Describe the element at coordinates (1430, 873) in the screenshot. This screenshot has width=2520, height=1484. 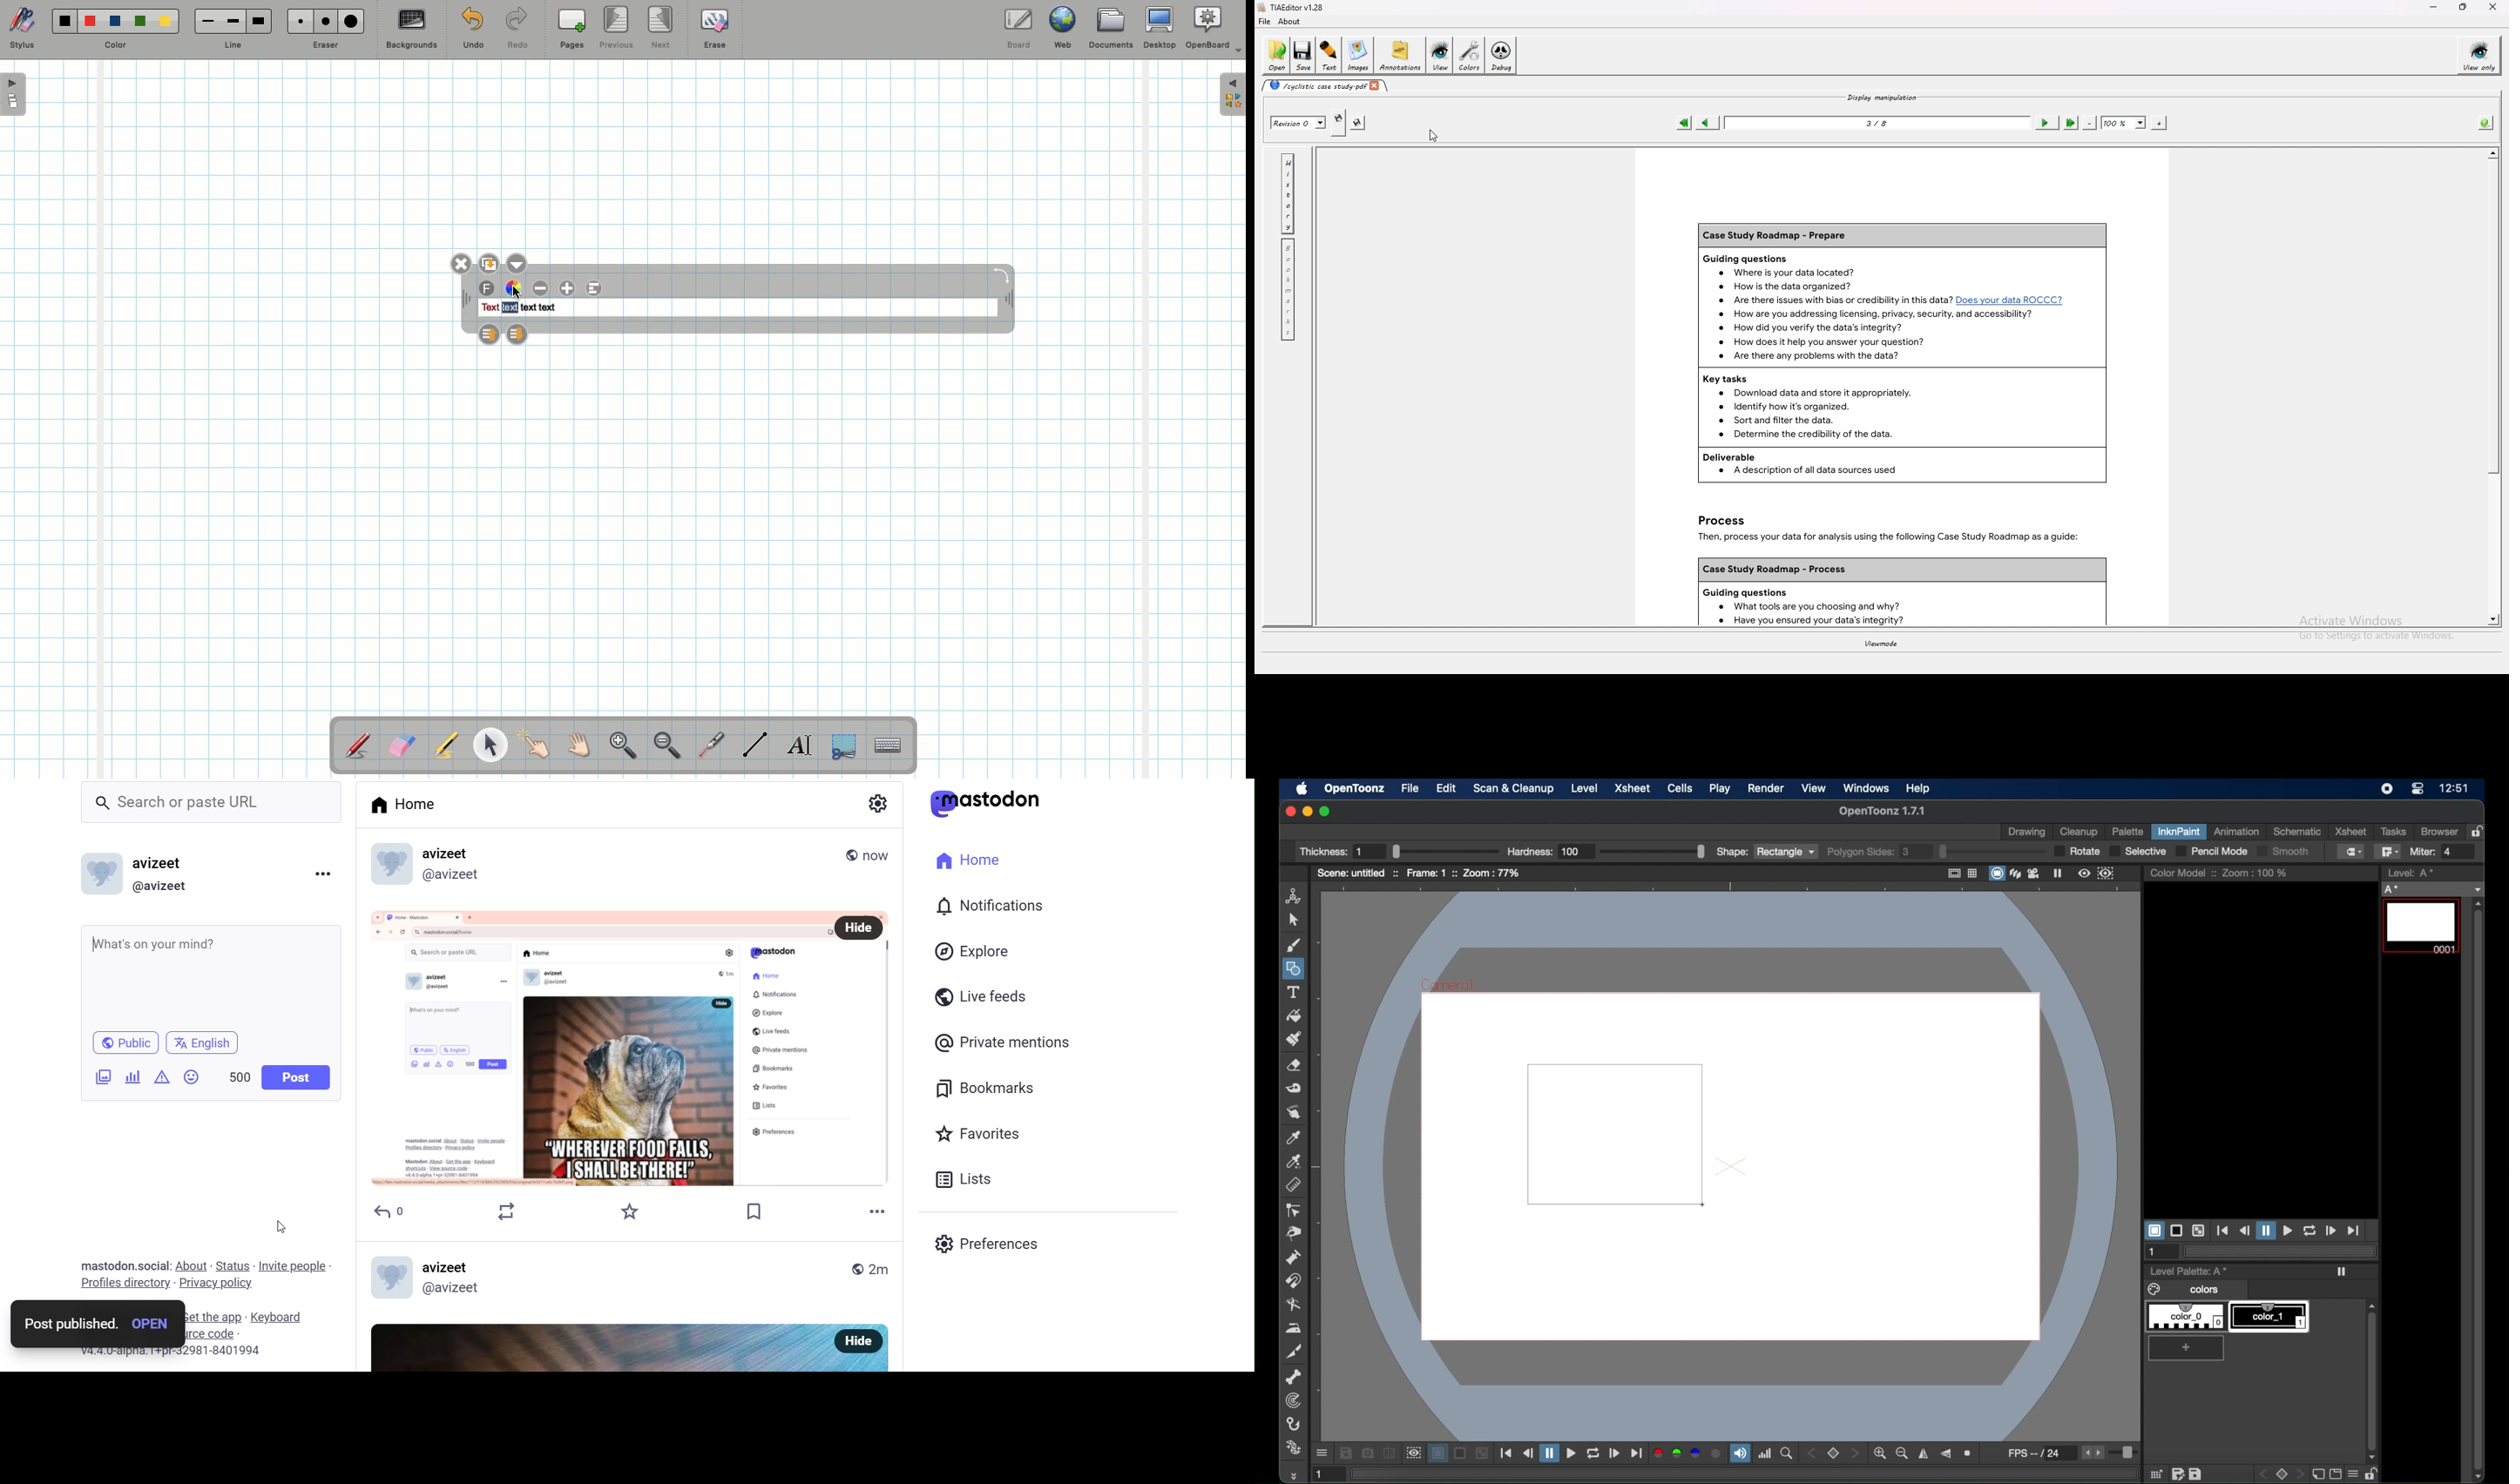
I see `frame: 1` at that location.